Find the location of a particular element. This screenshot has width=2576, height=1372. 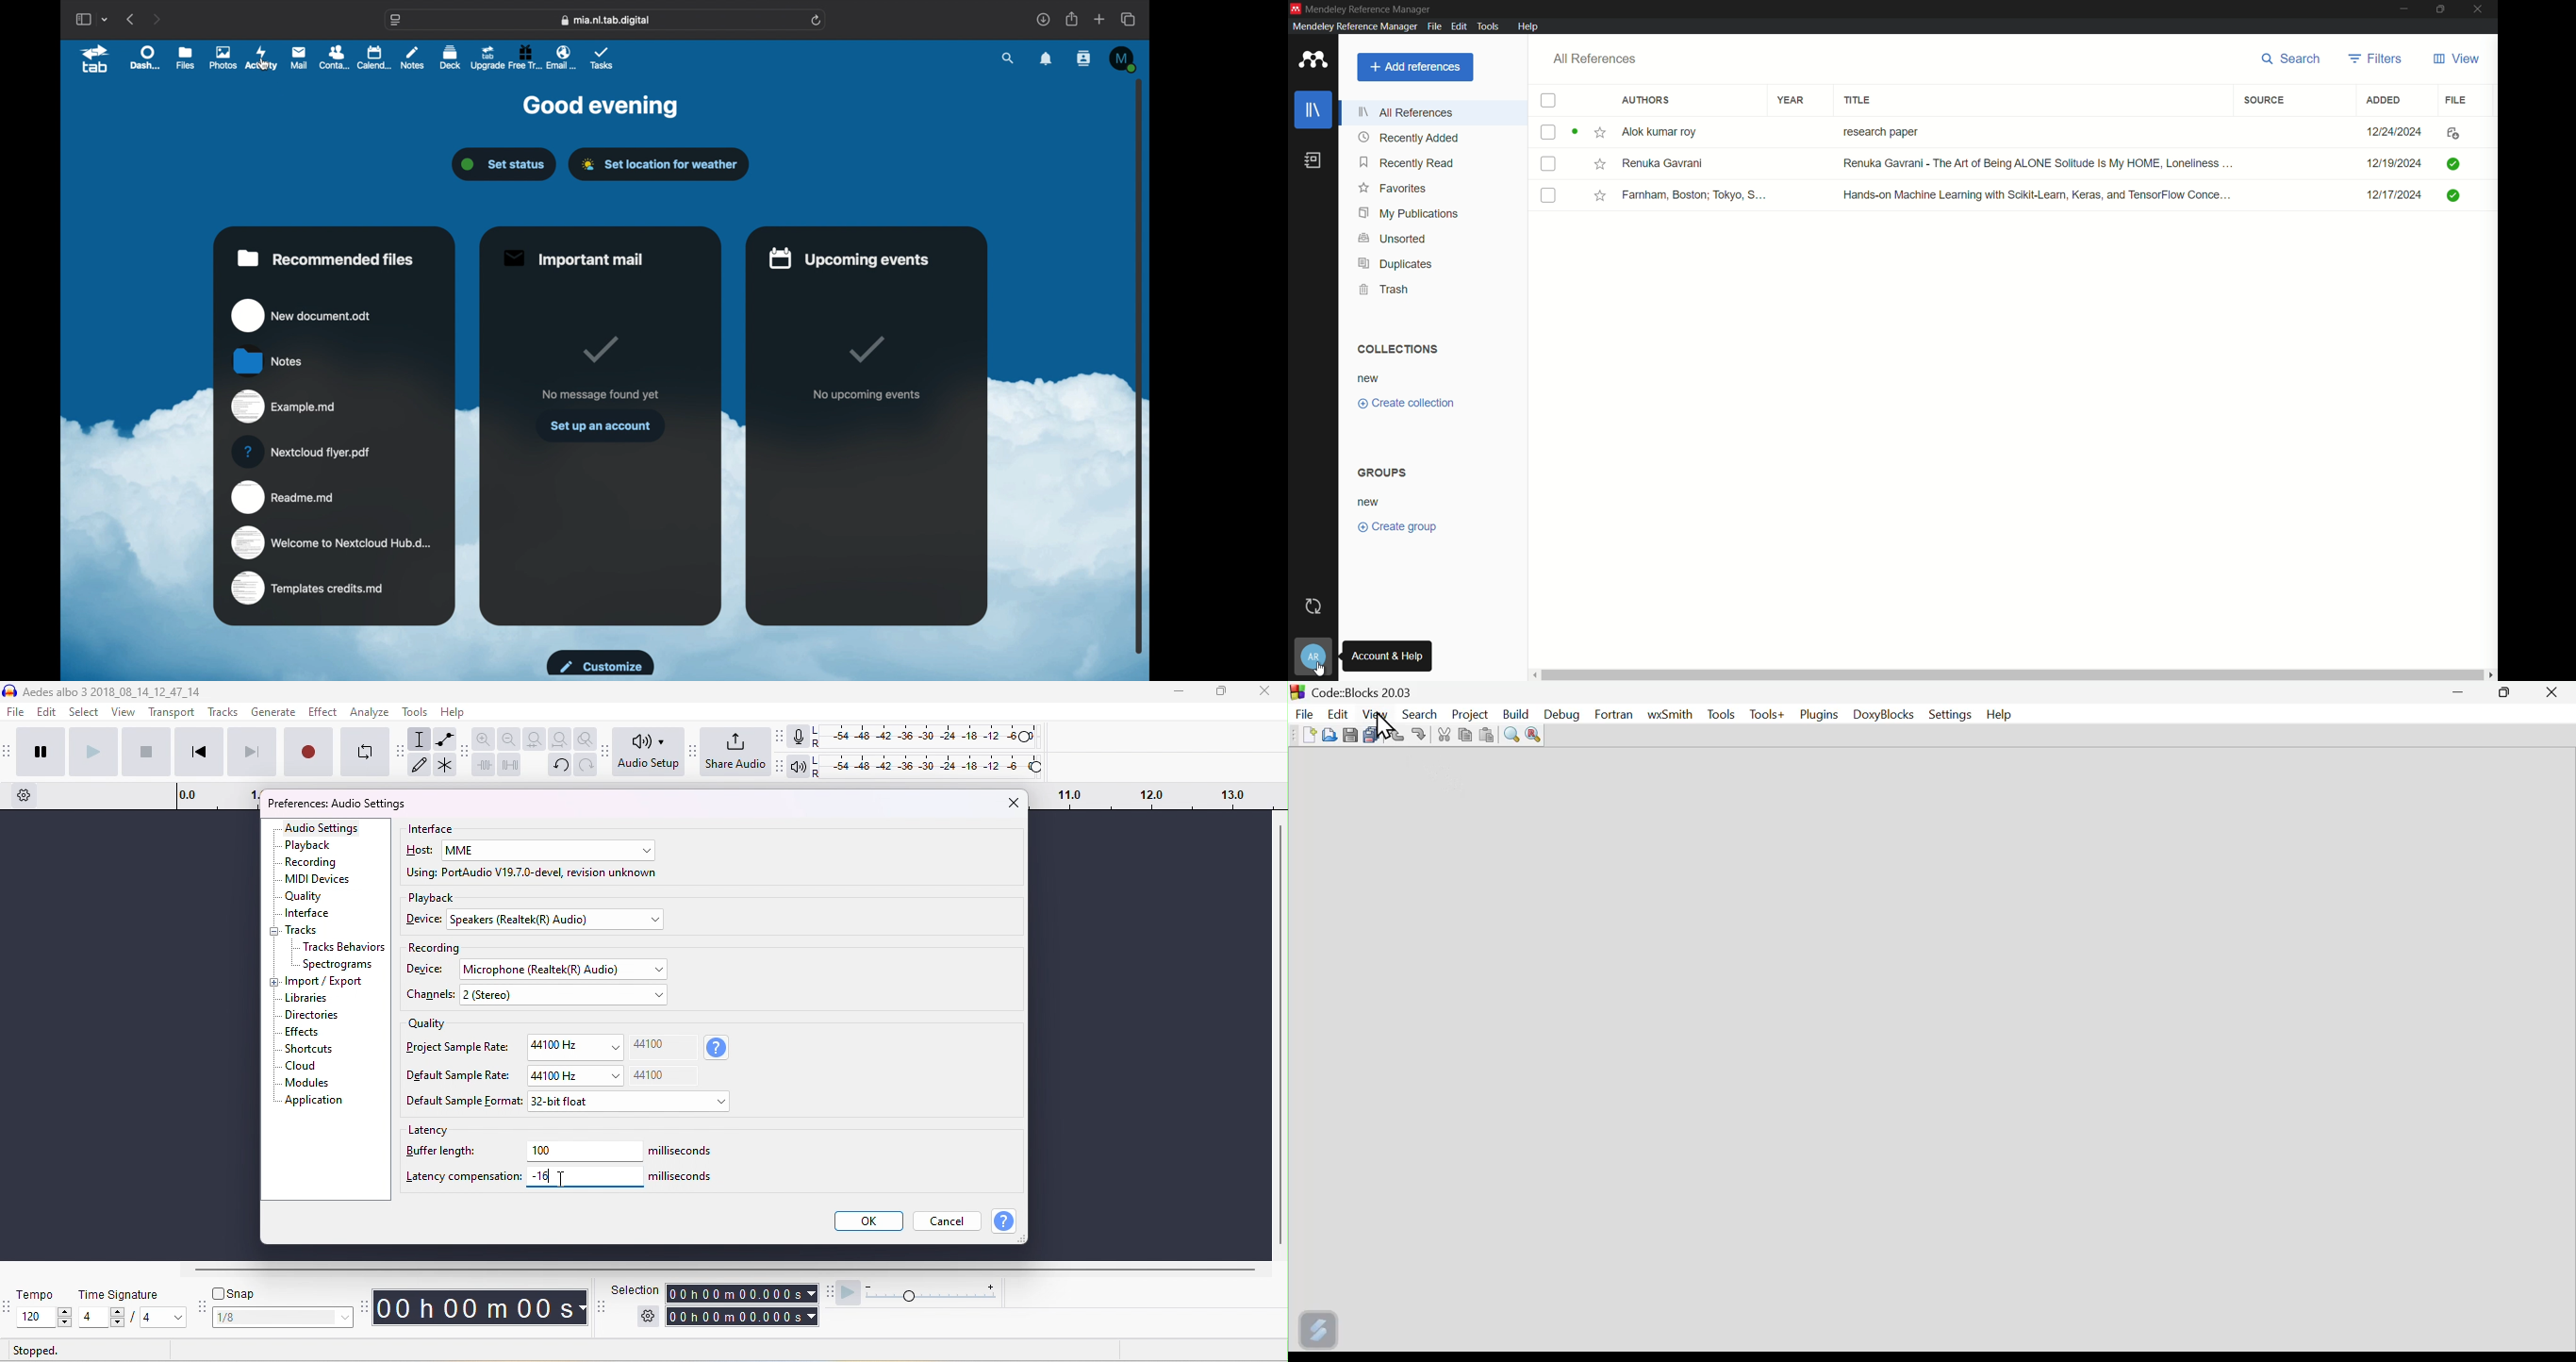

mendeley reference manager is located at coordinates (1353, 26).